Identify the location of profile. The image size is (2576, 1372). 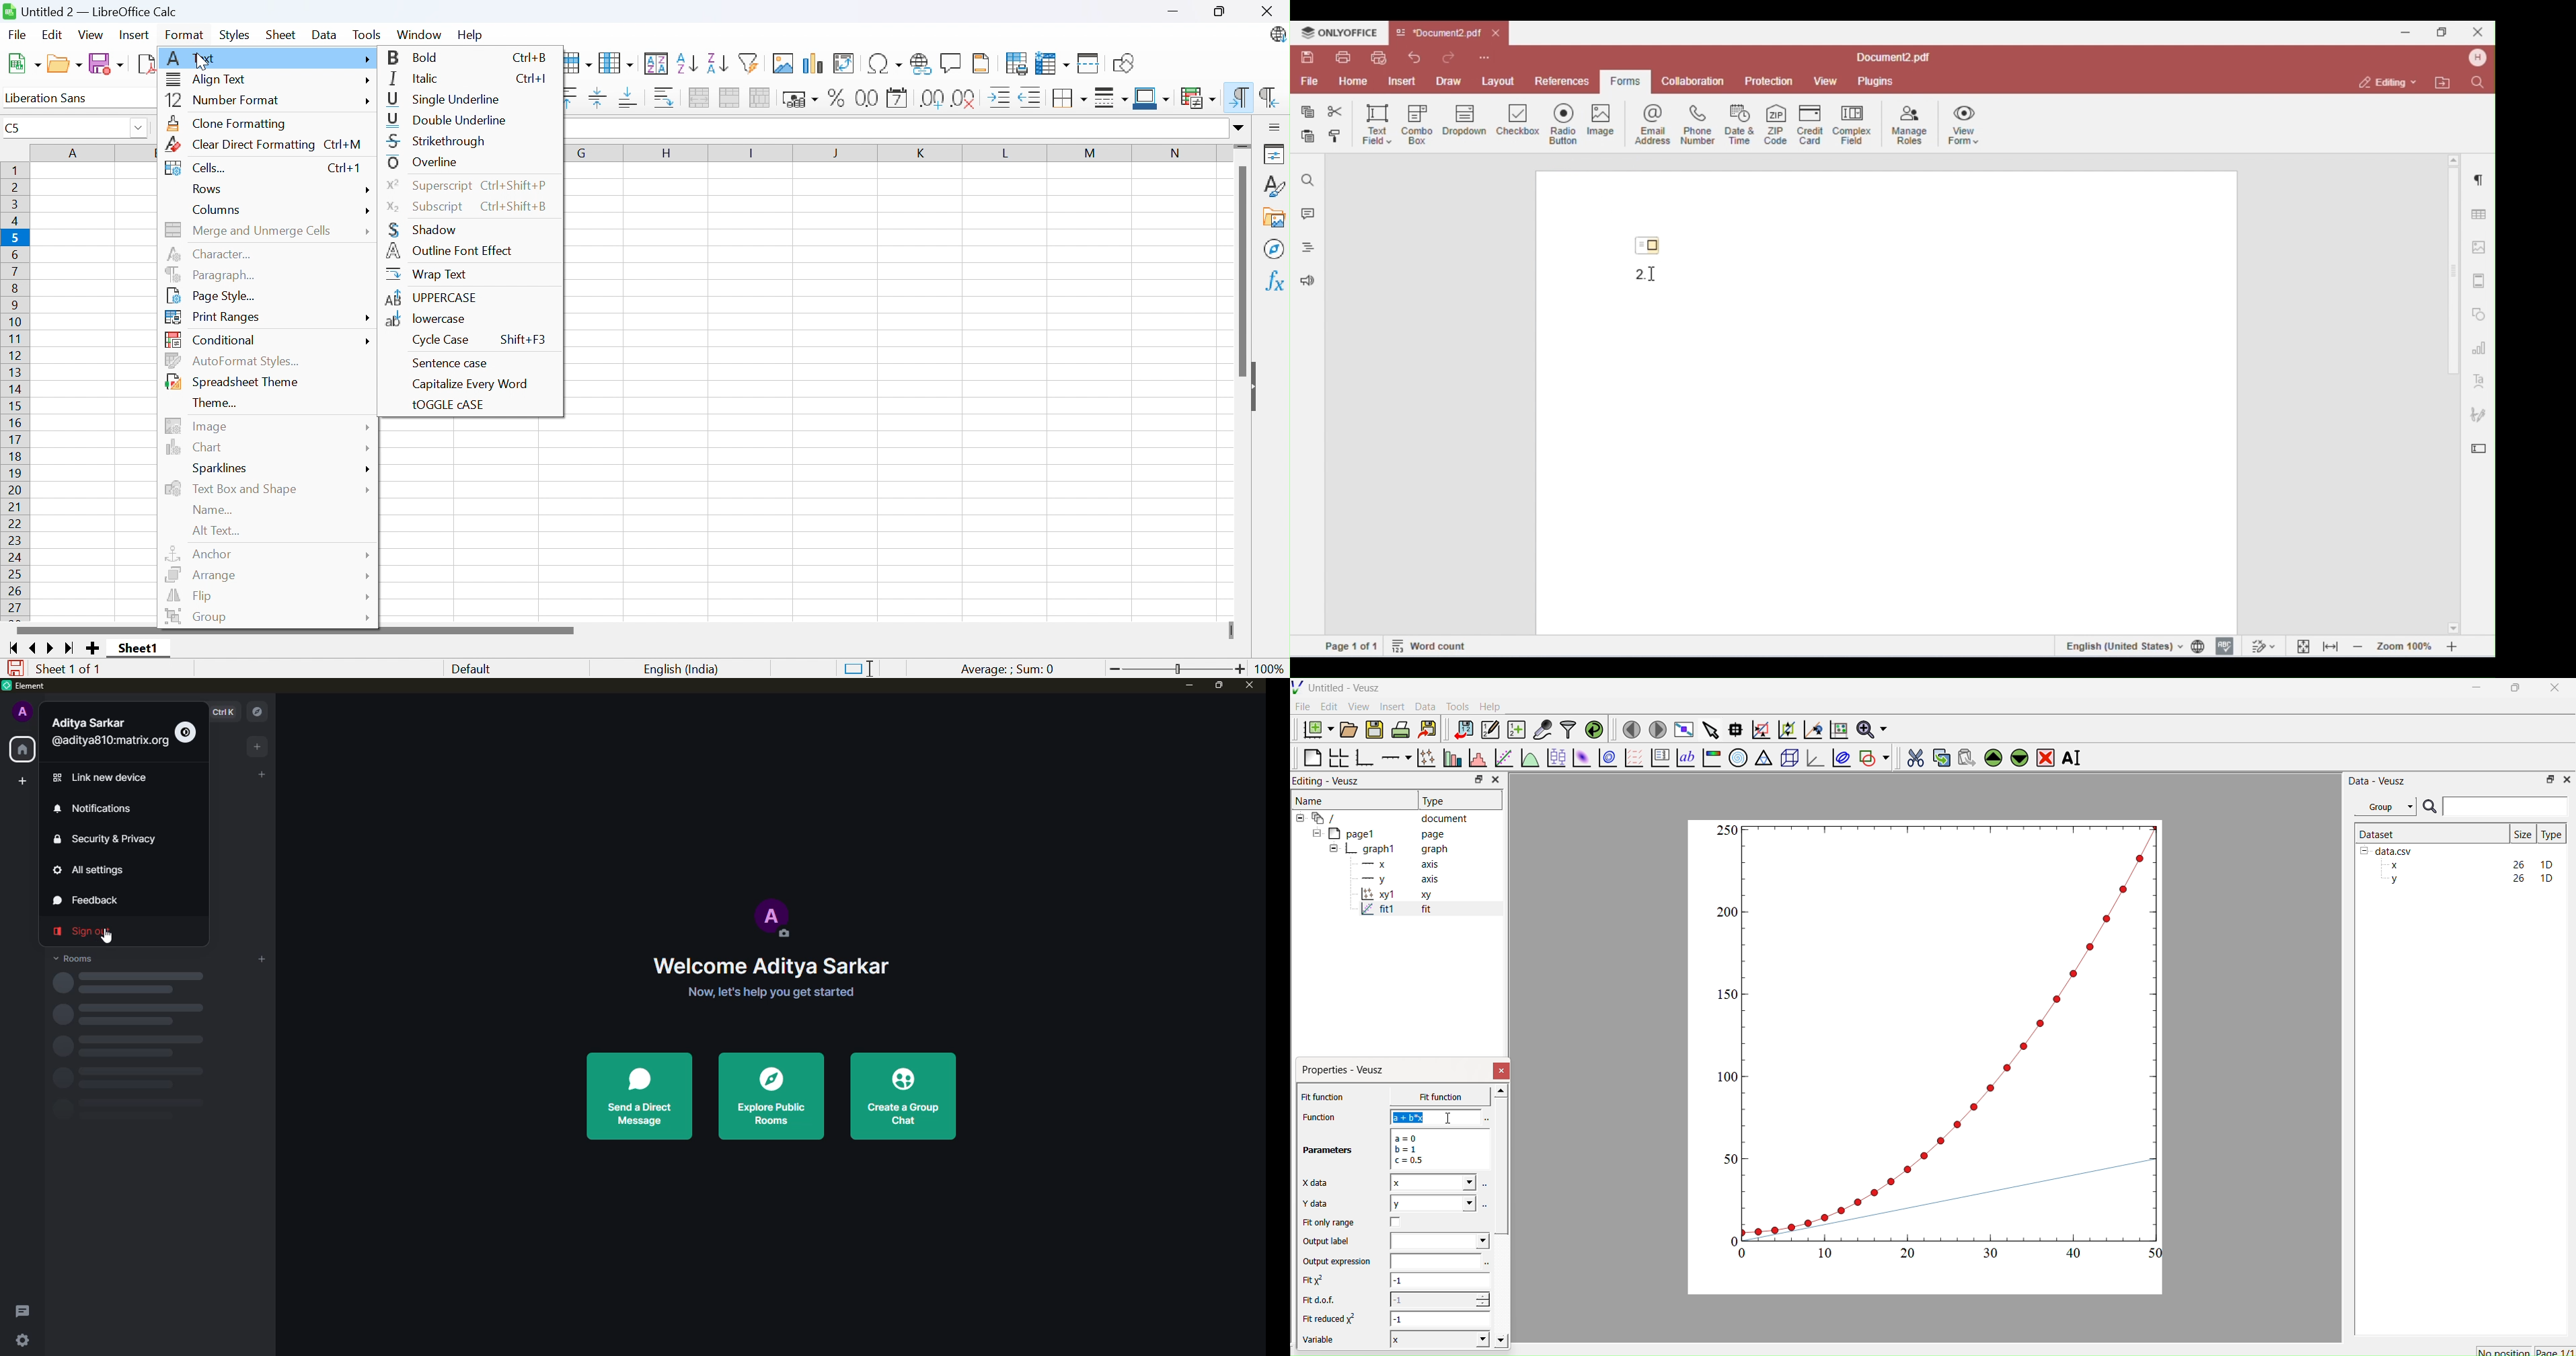
(25, 714).